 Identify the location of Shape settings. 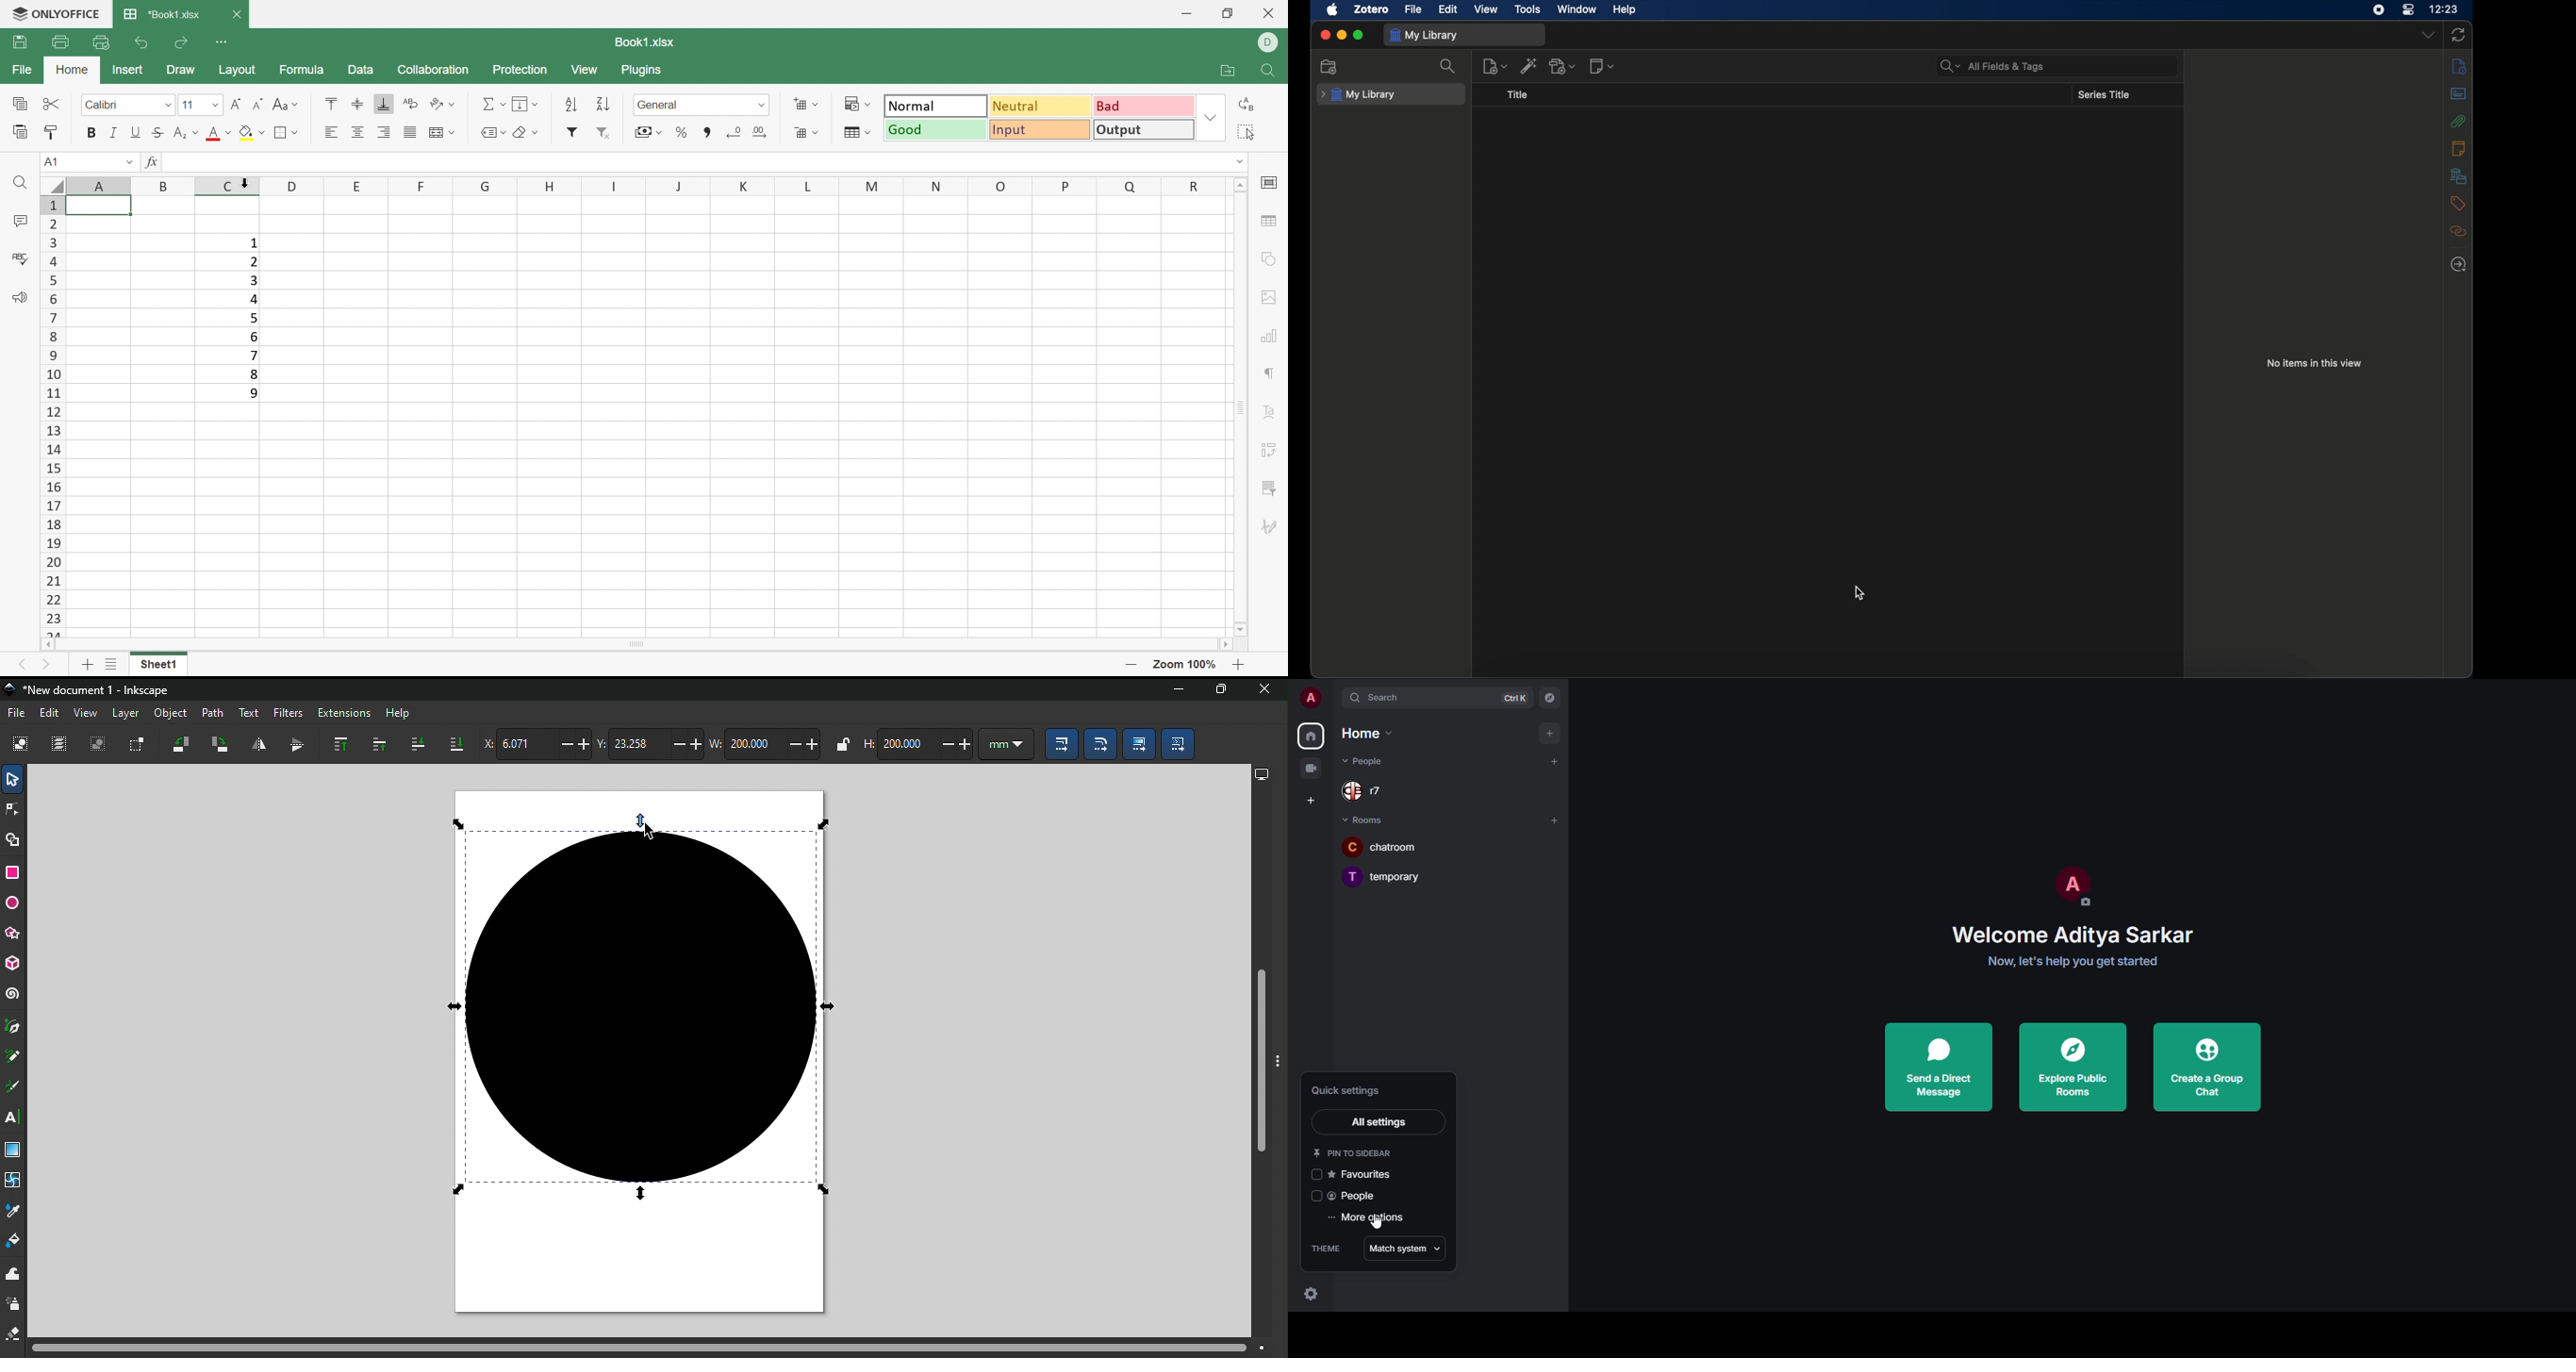
(1271, 260).